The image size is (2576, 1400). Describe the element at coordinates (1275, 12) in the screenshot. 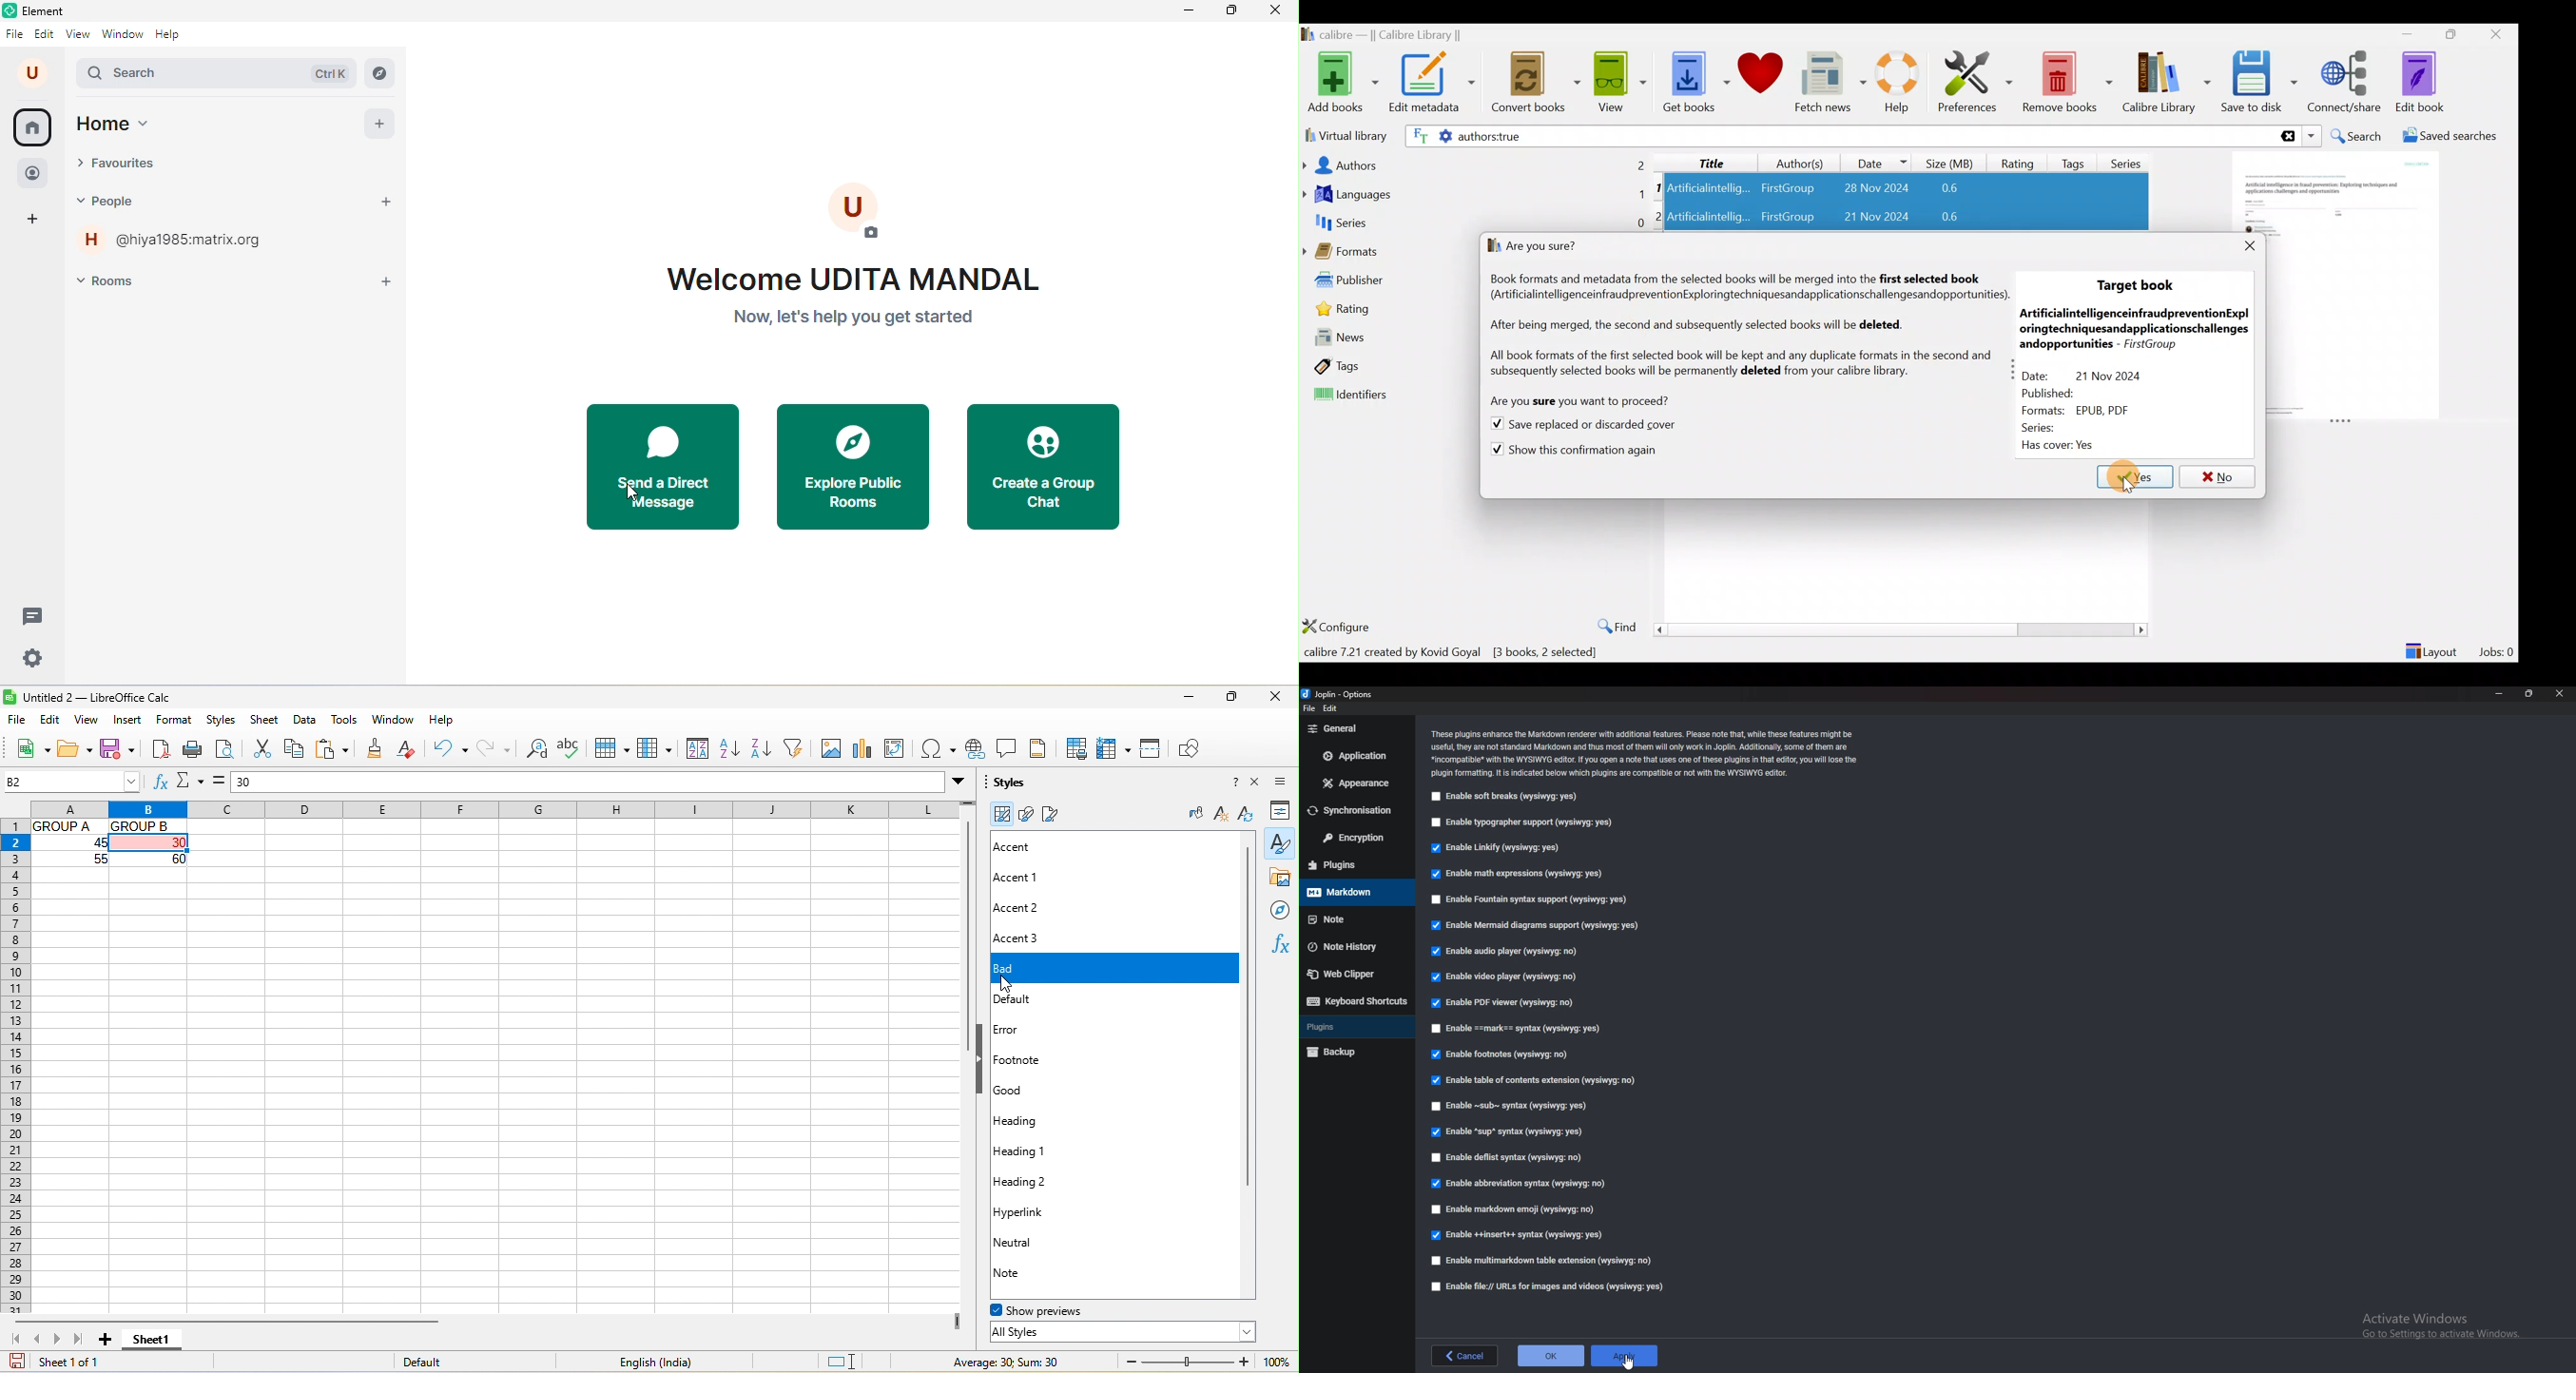

I see `close` at that location.